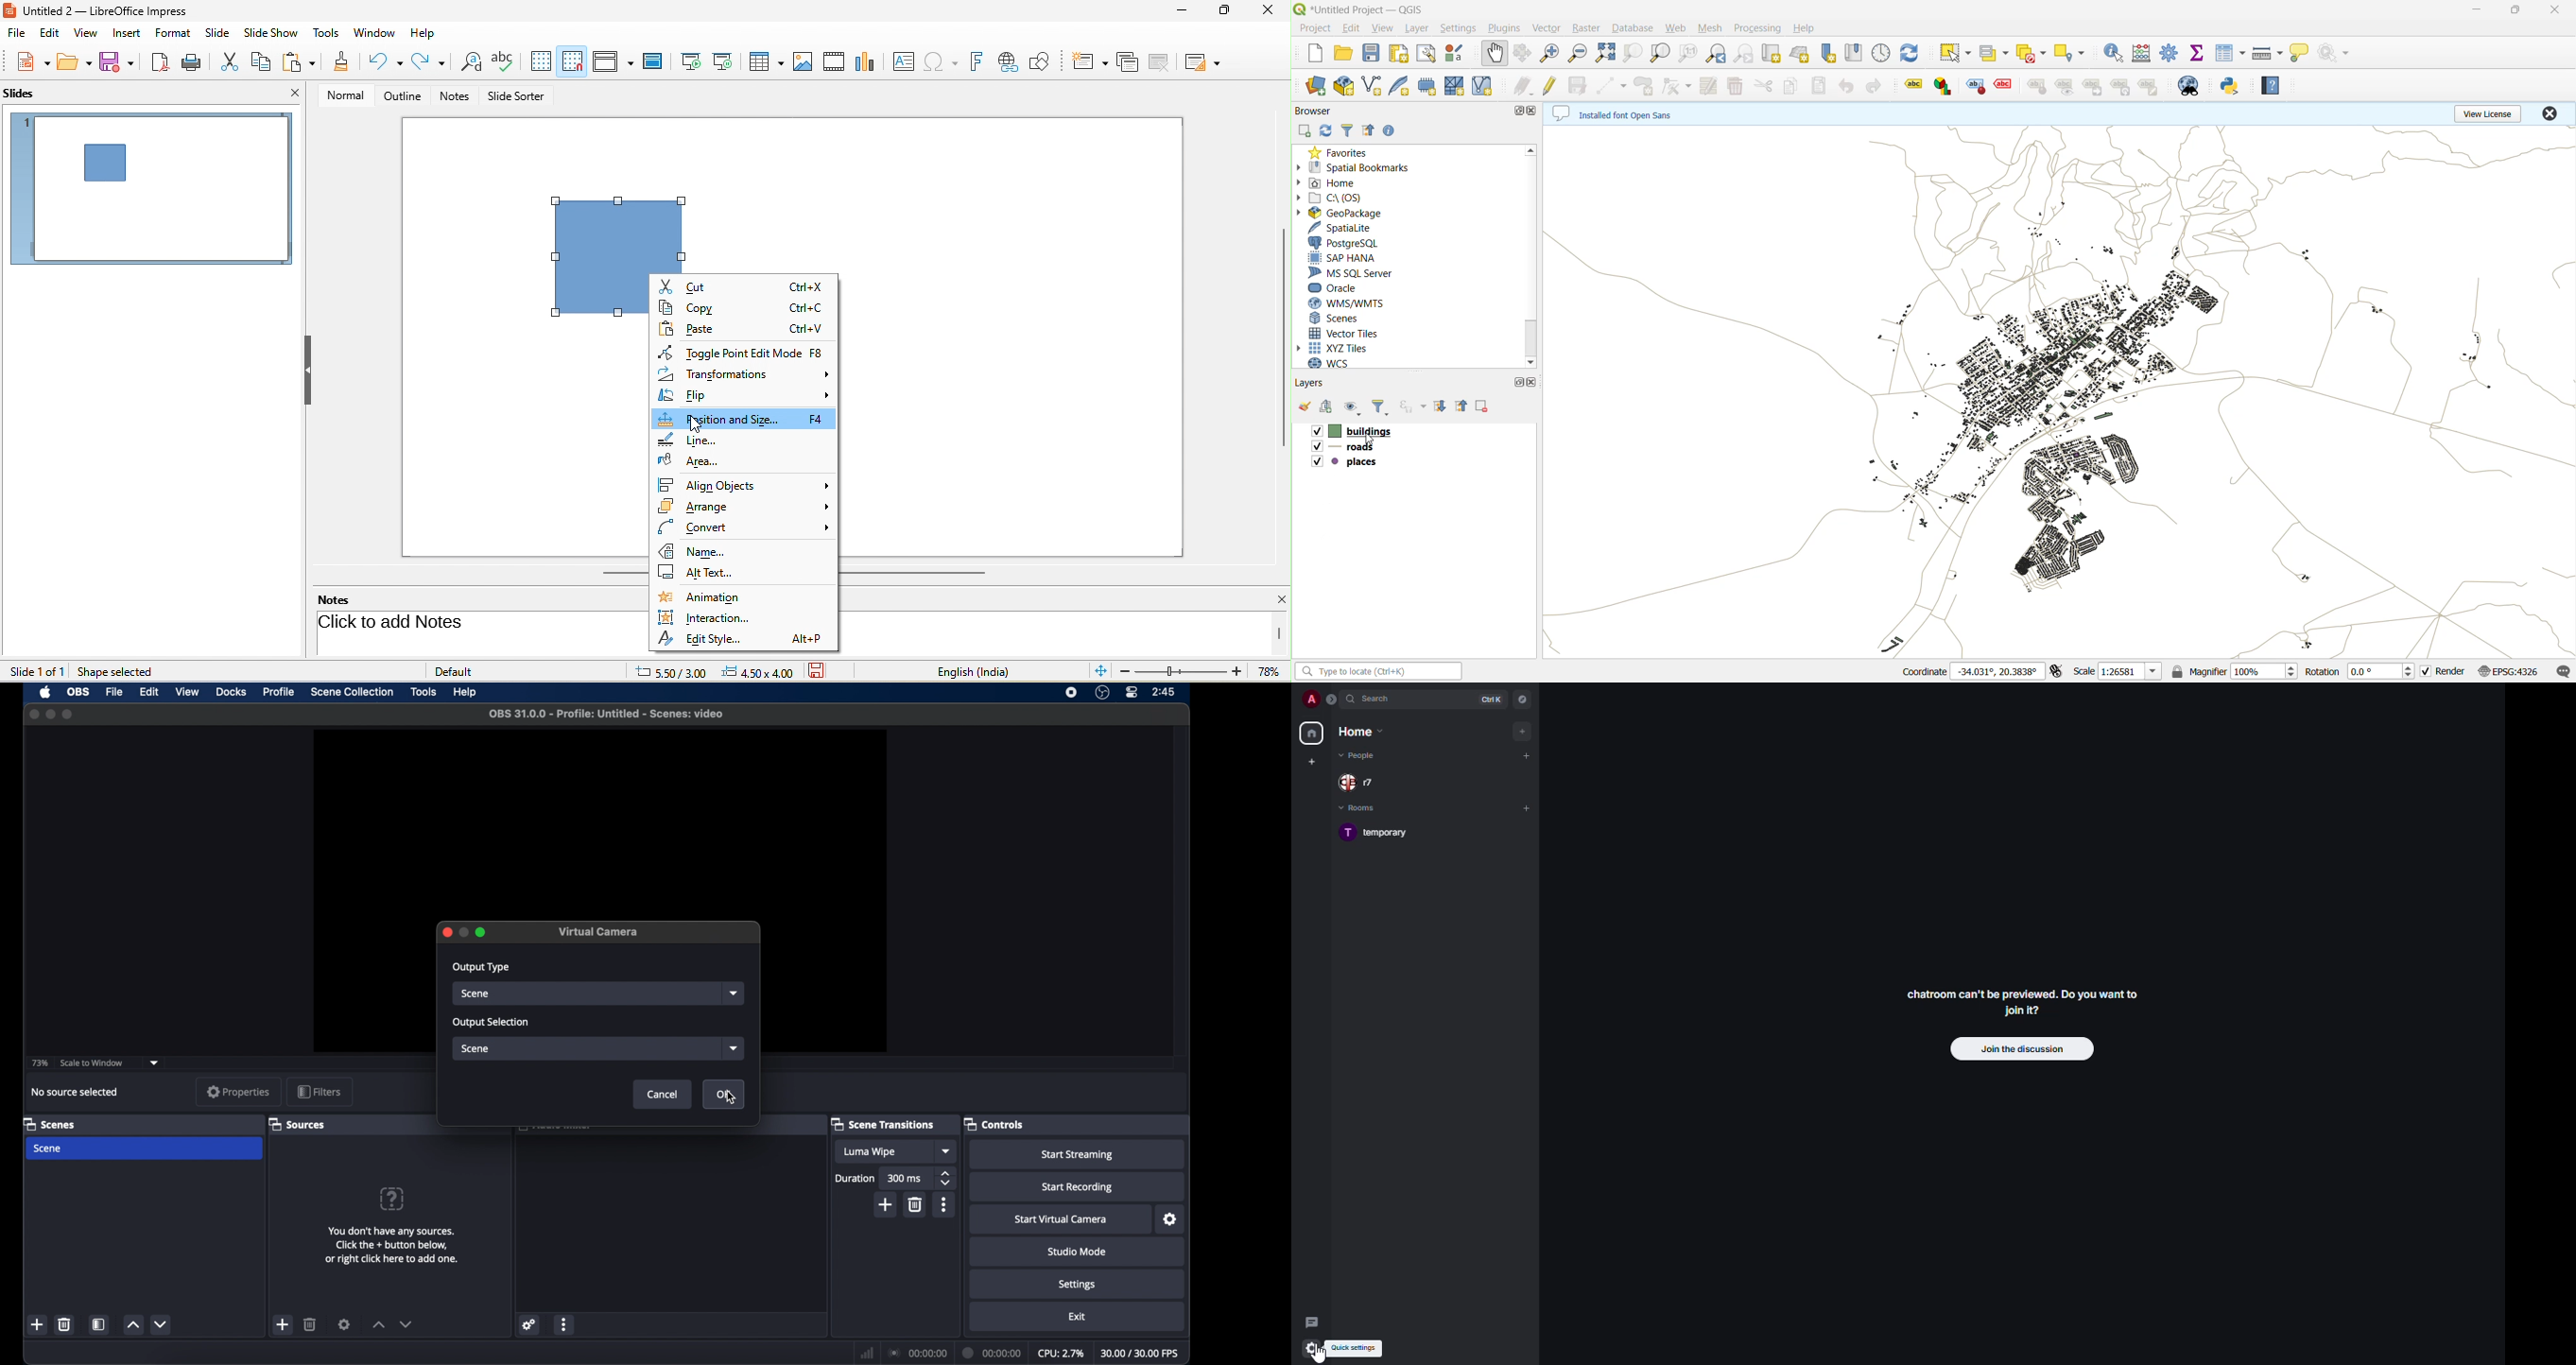 The width and height of the screenshot is (2576, 1372). What do you see at coordinates (2115, 53) in the screenshot?
I see `identify features` at bounding box center [2115, 53].